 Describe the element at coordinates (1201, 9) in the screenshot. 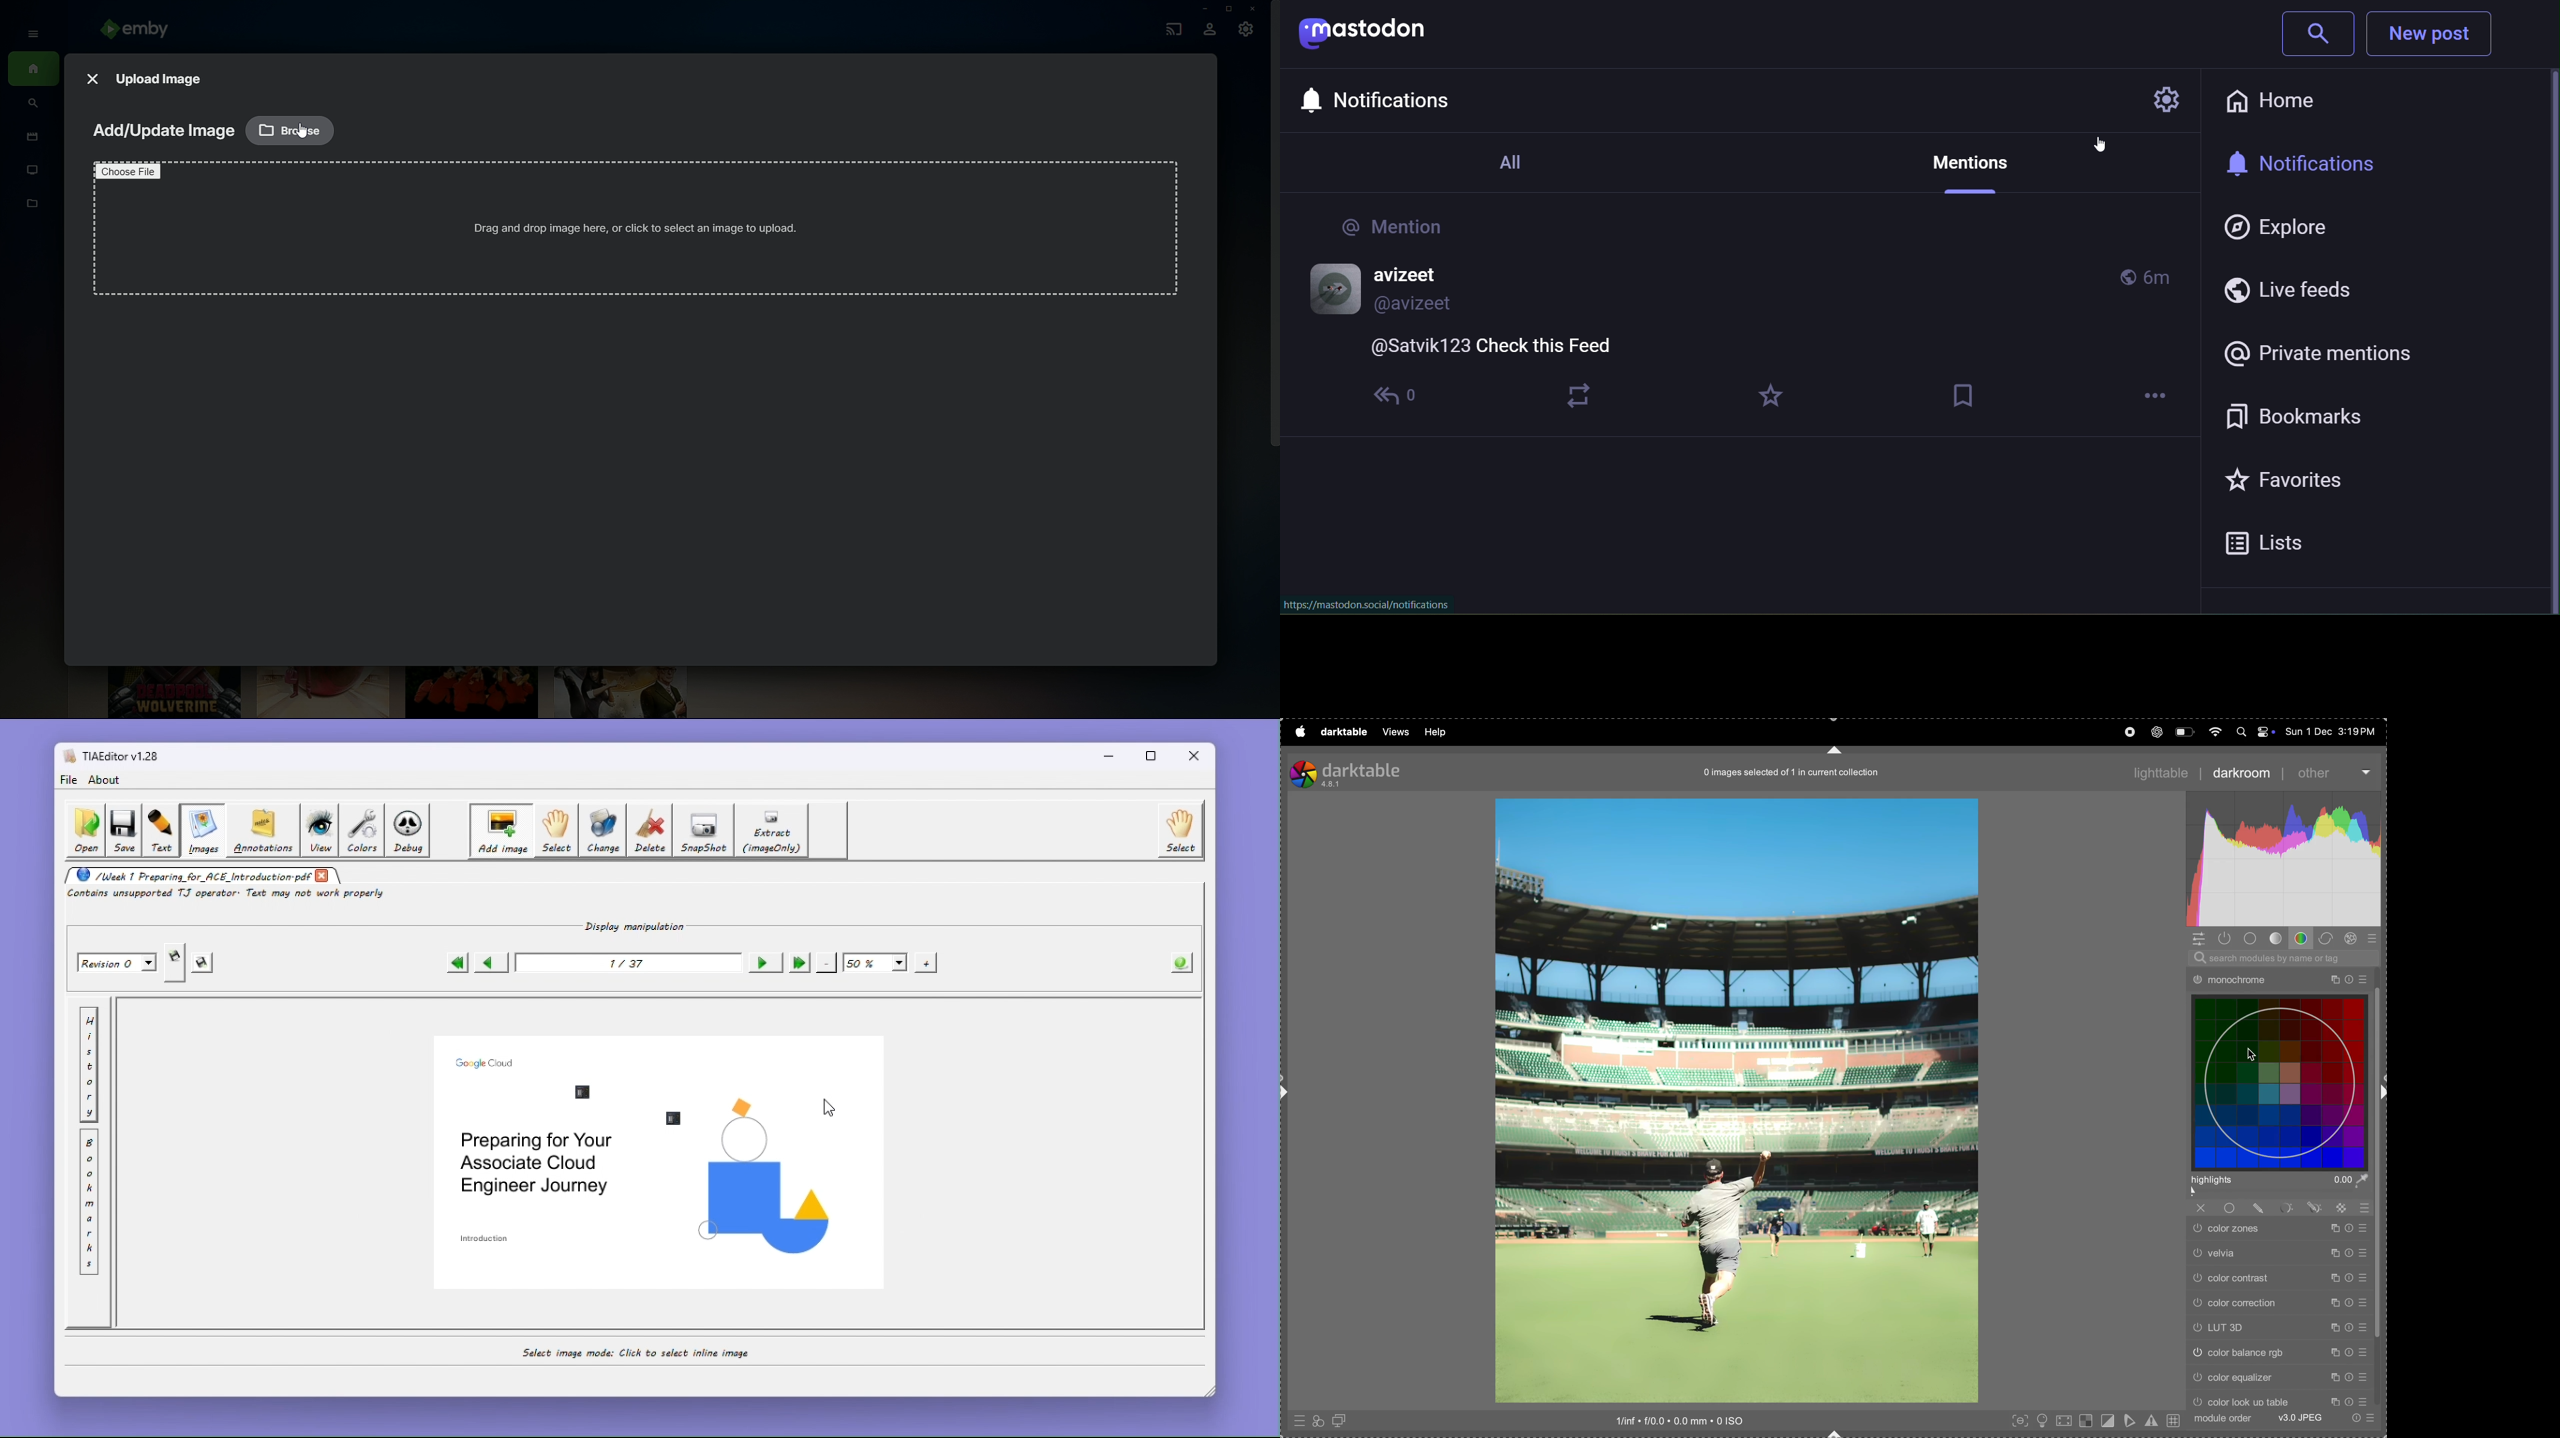

I see `Minimize` at that location.